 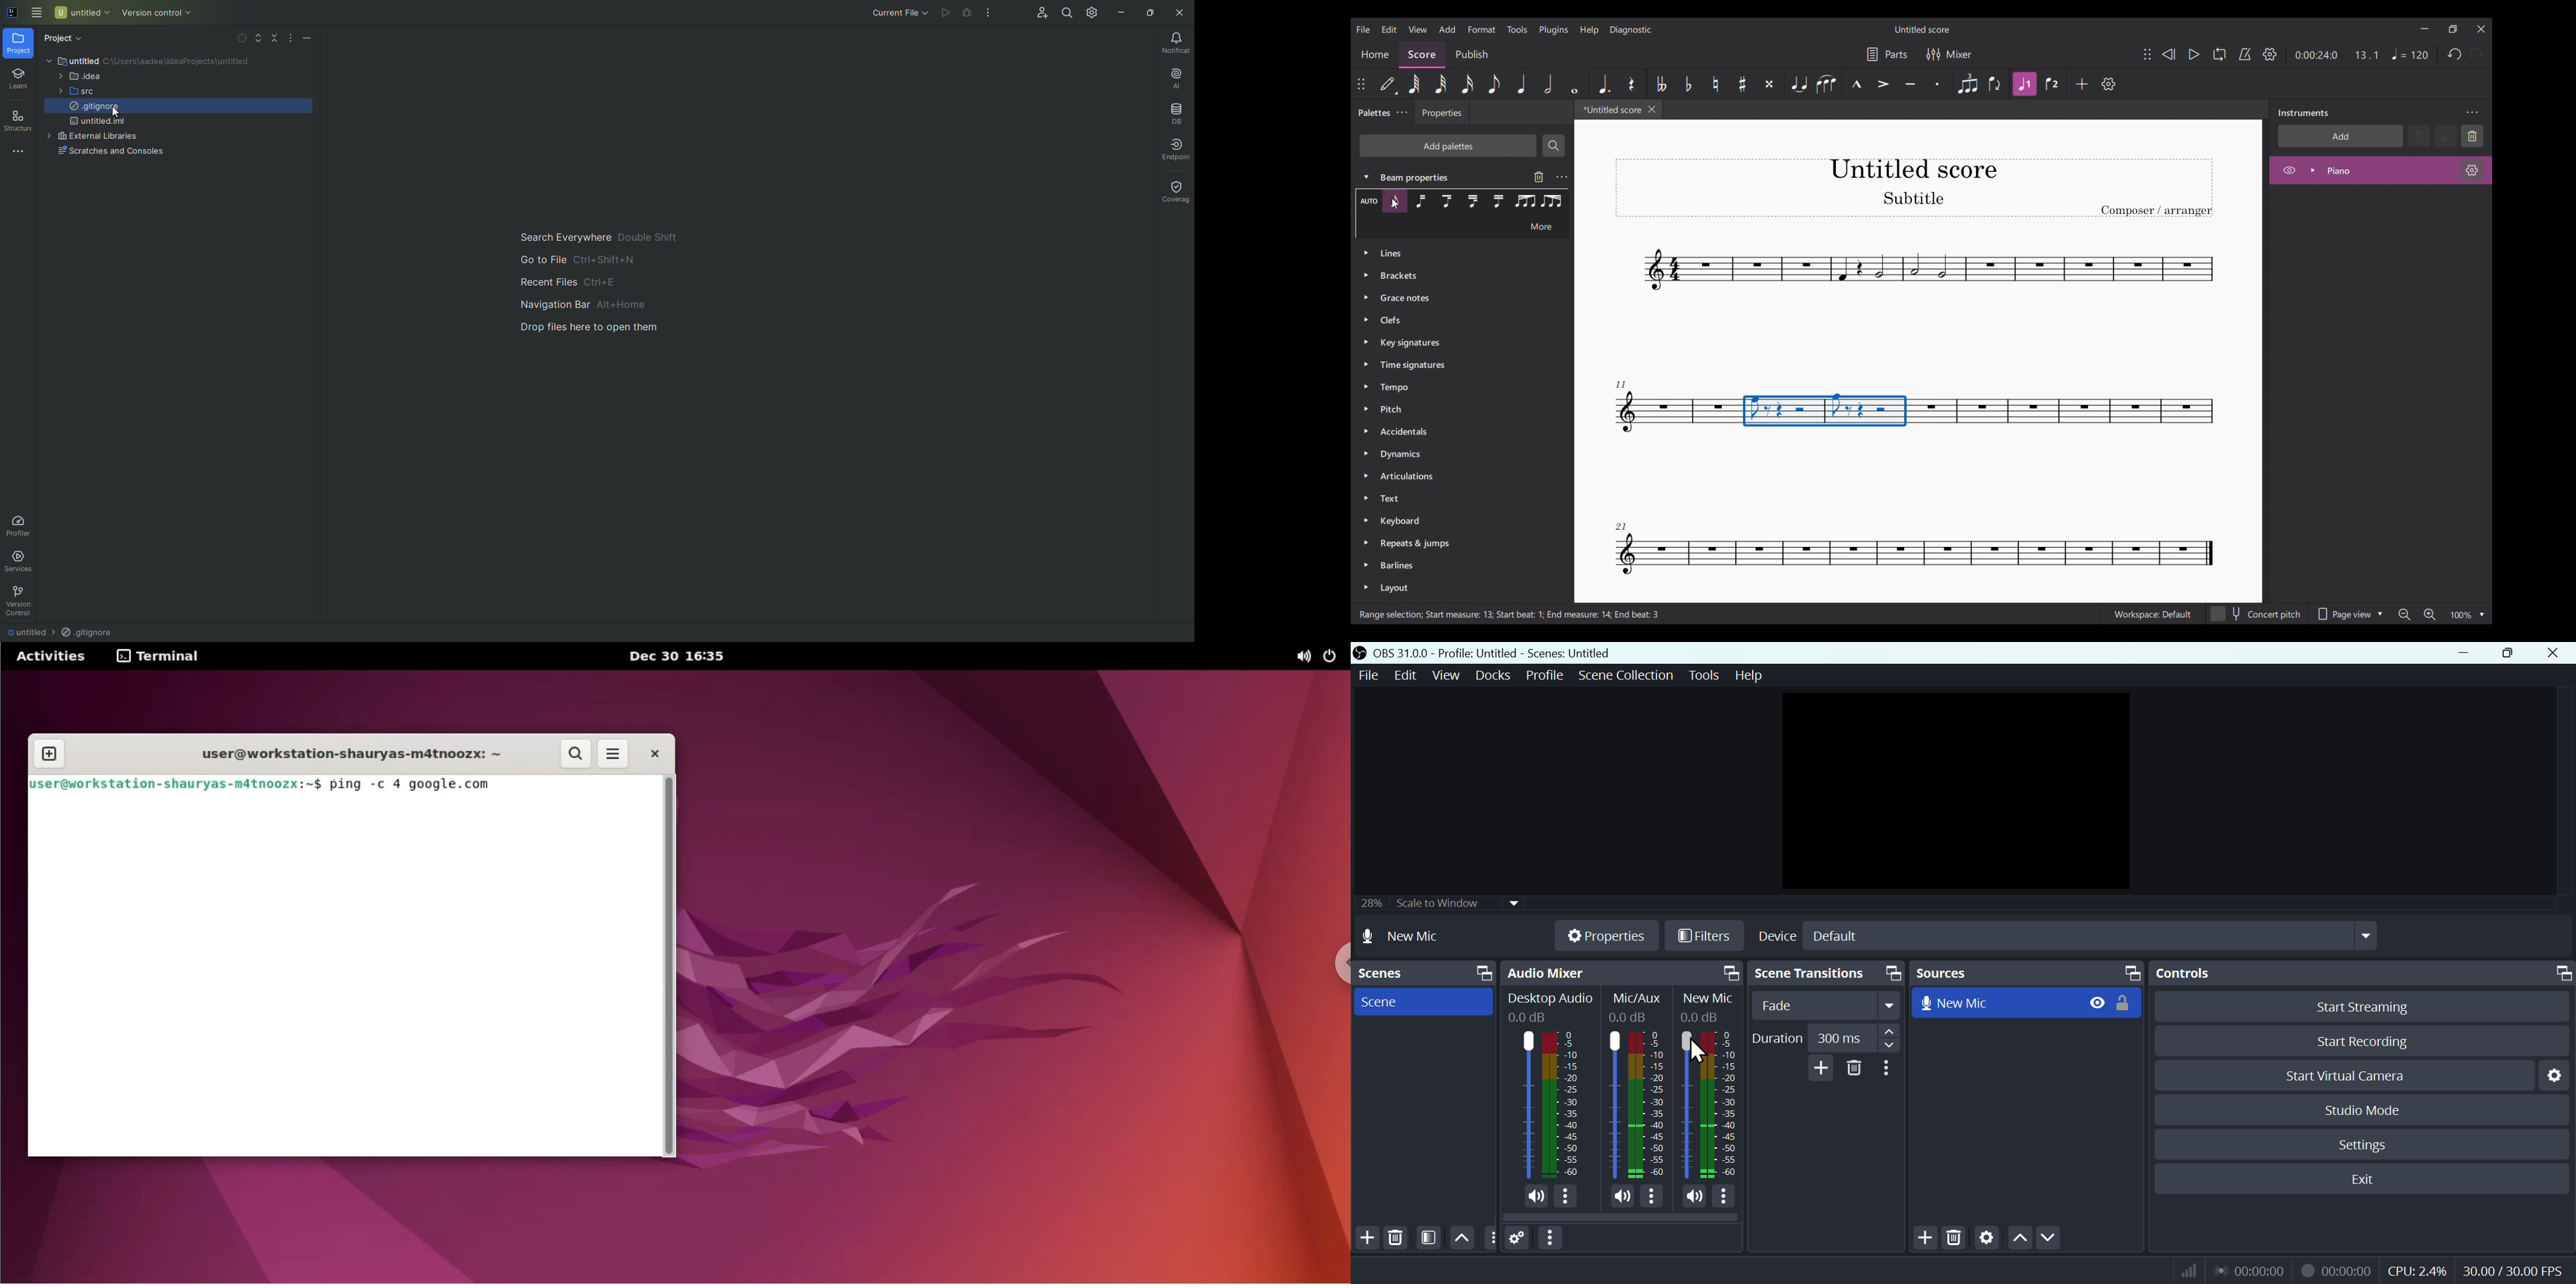 I want to click on Format menu, so click(x=1482, y=29).